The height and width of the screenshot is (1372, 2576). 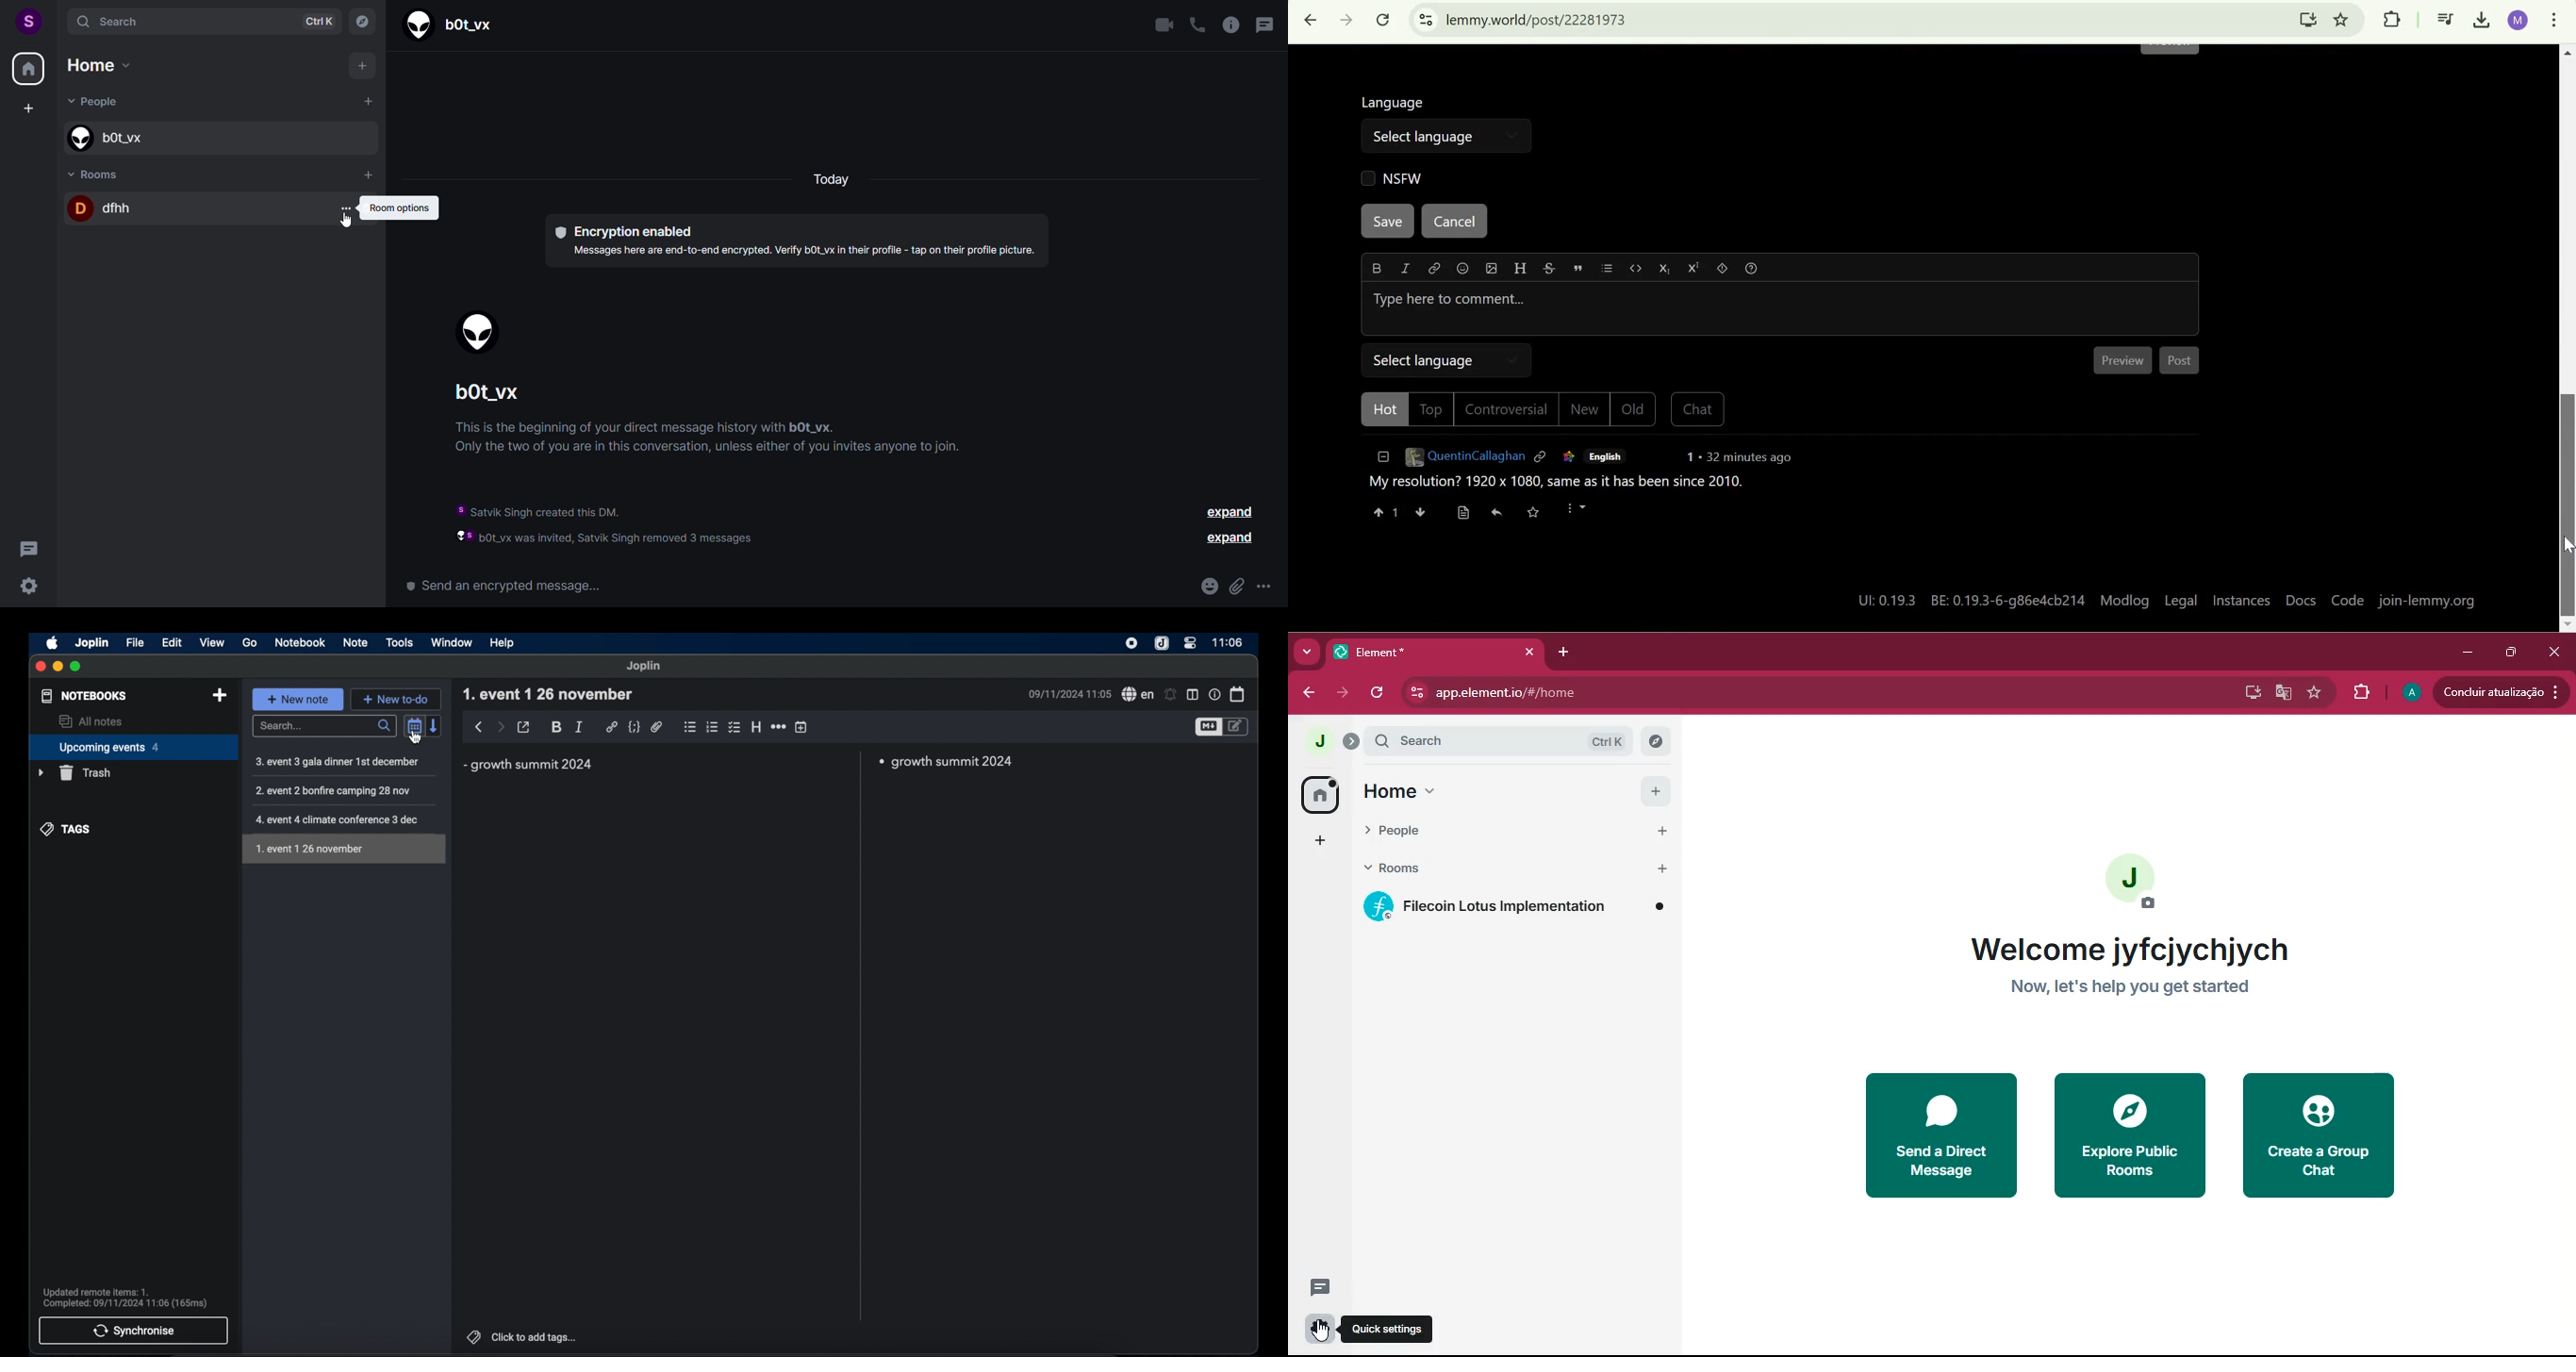 What do you see at coordinates (195, 209) in the screenshot?
I see `room name` at bounding box center [195, 209].